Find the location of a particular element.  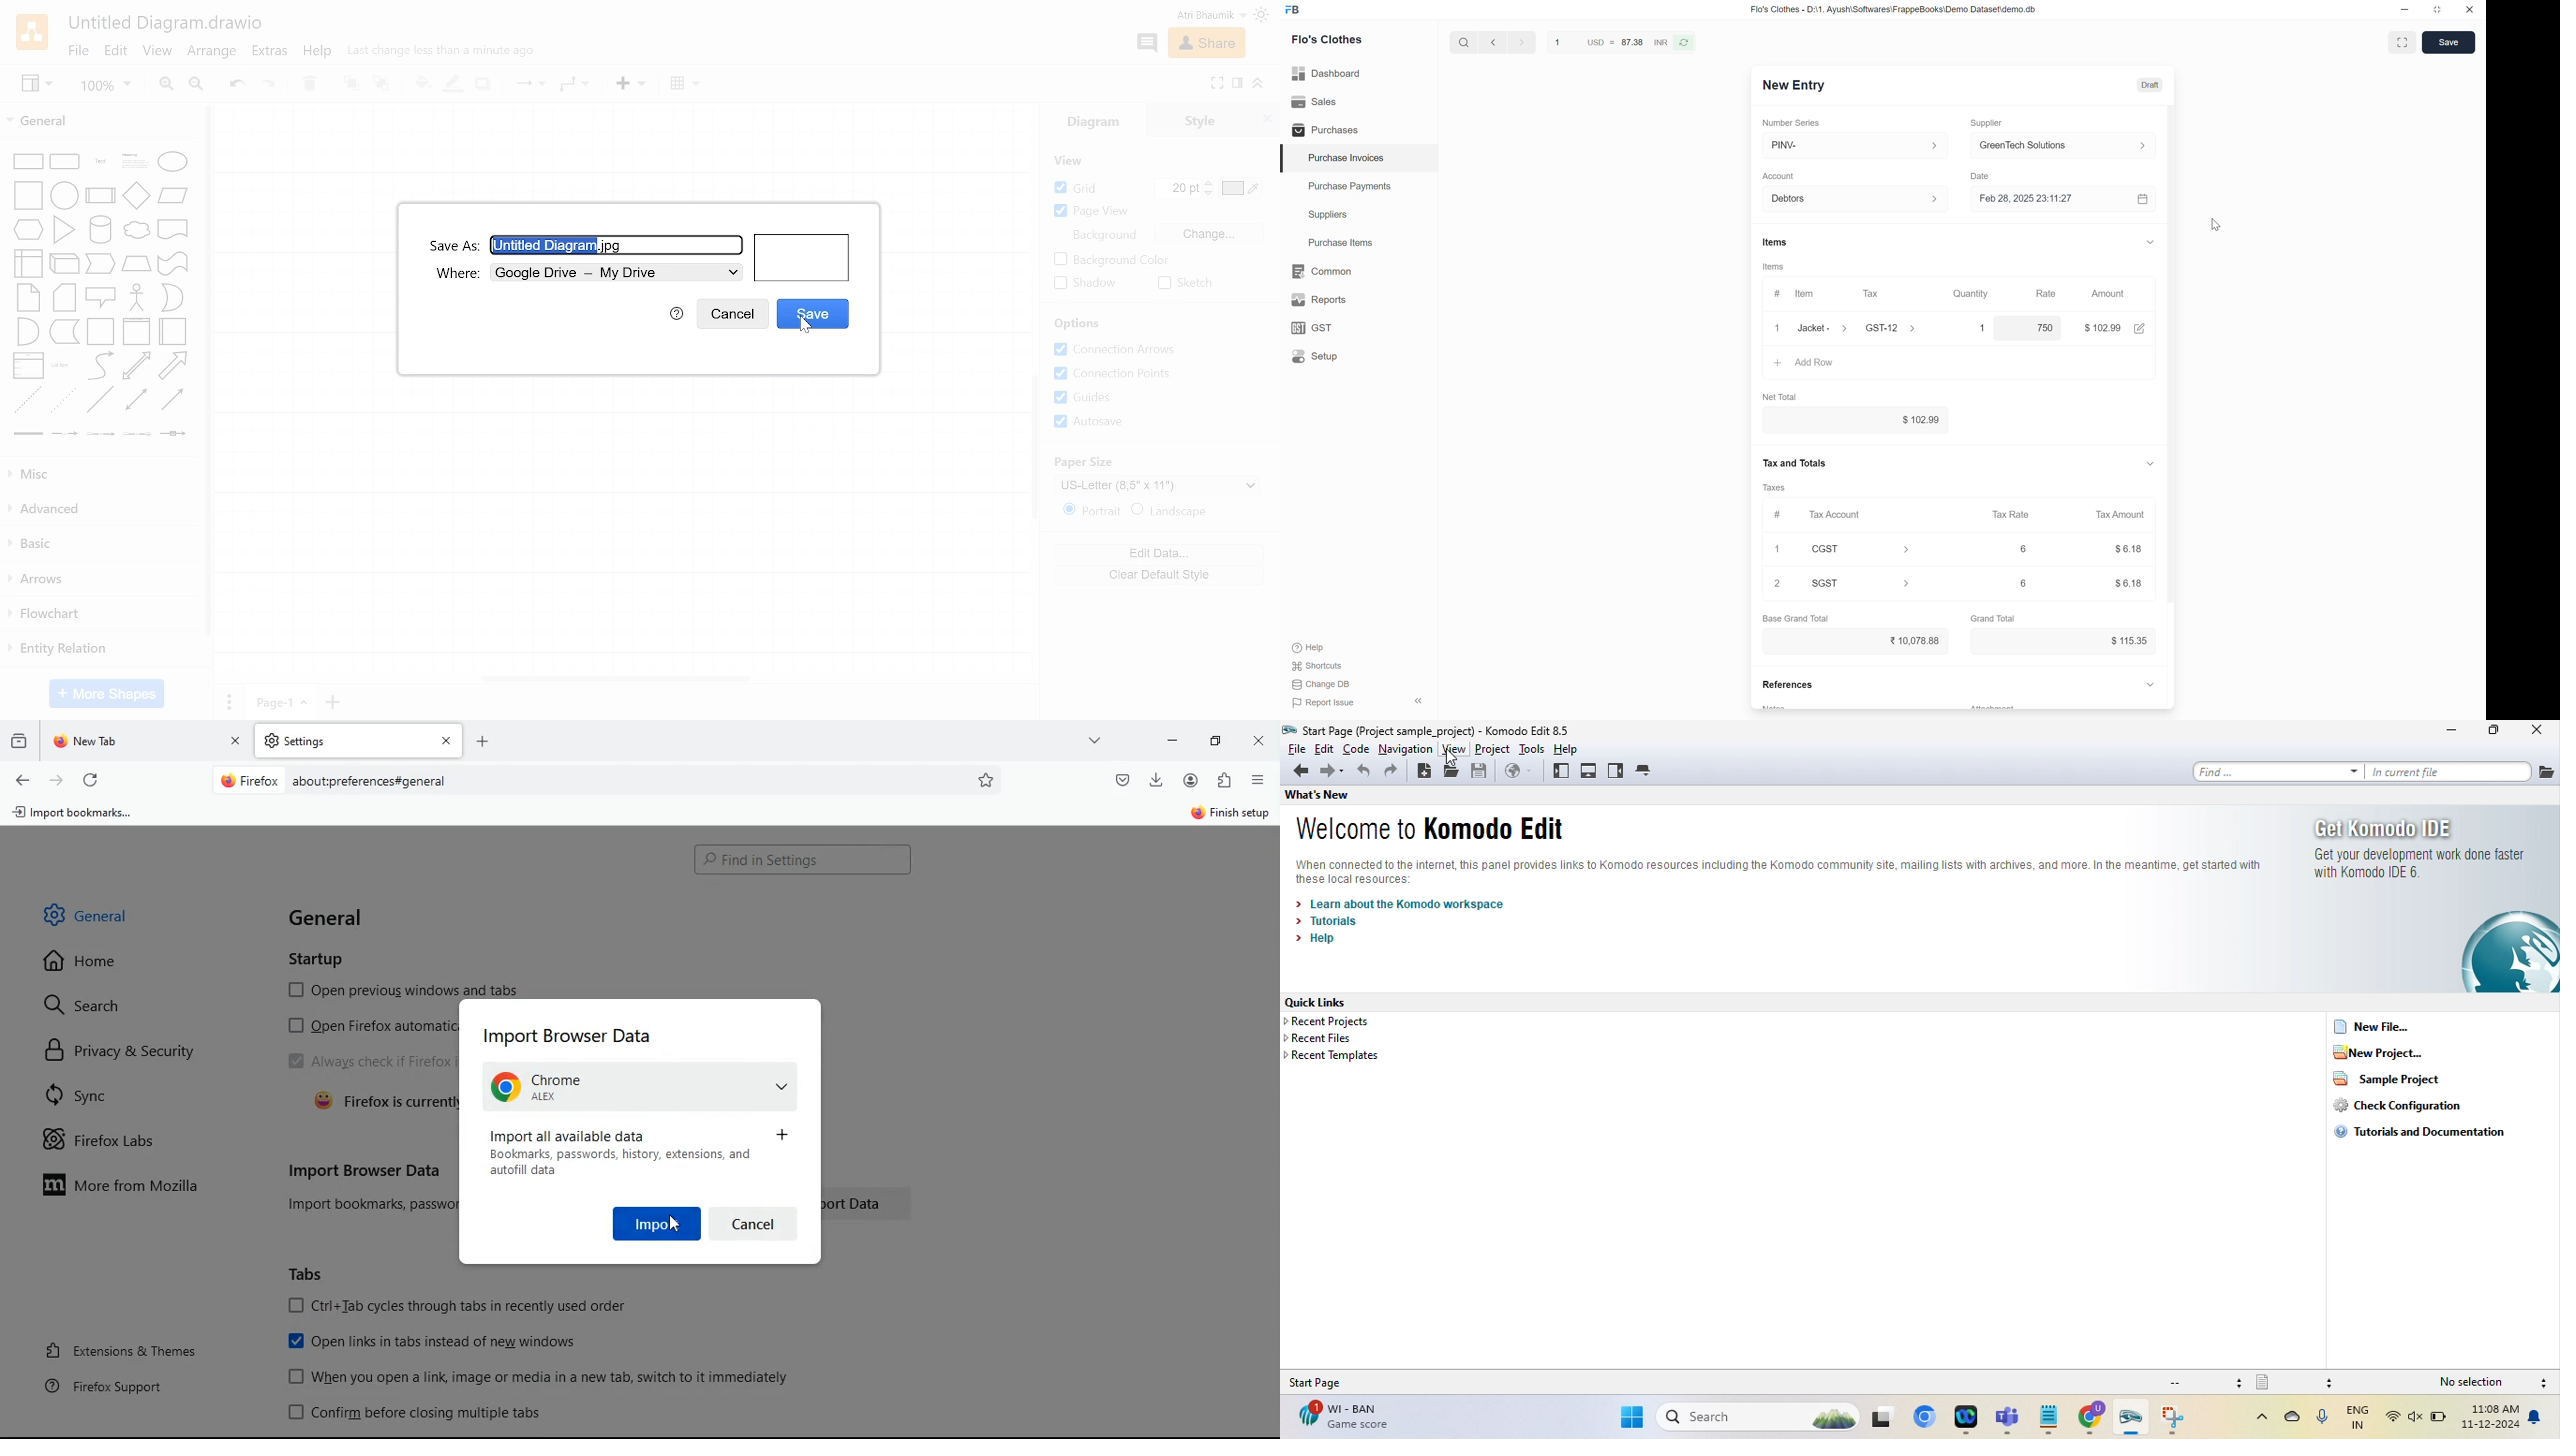

6 is located at coordinates (2024, 583).